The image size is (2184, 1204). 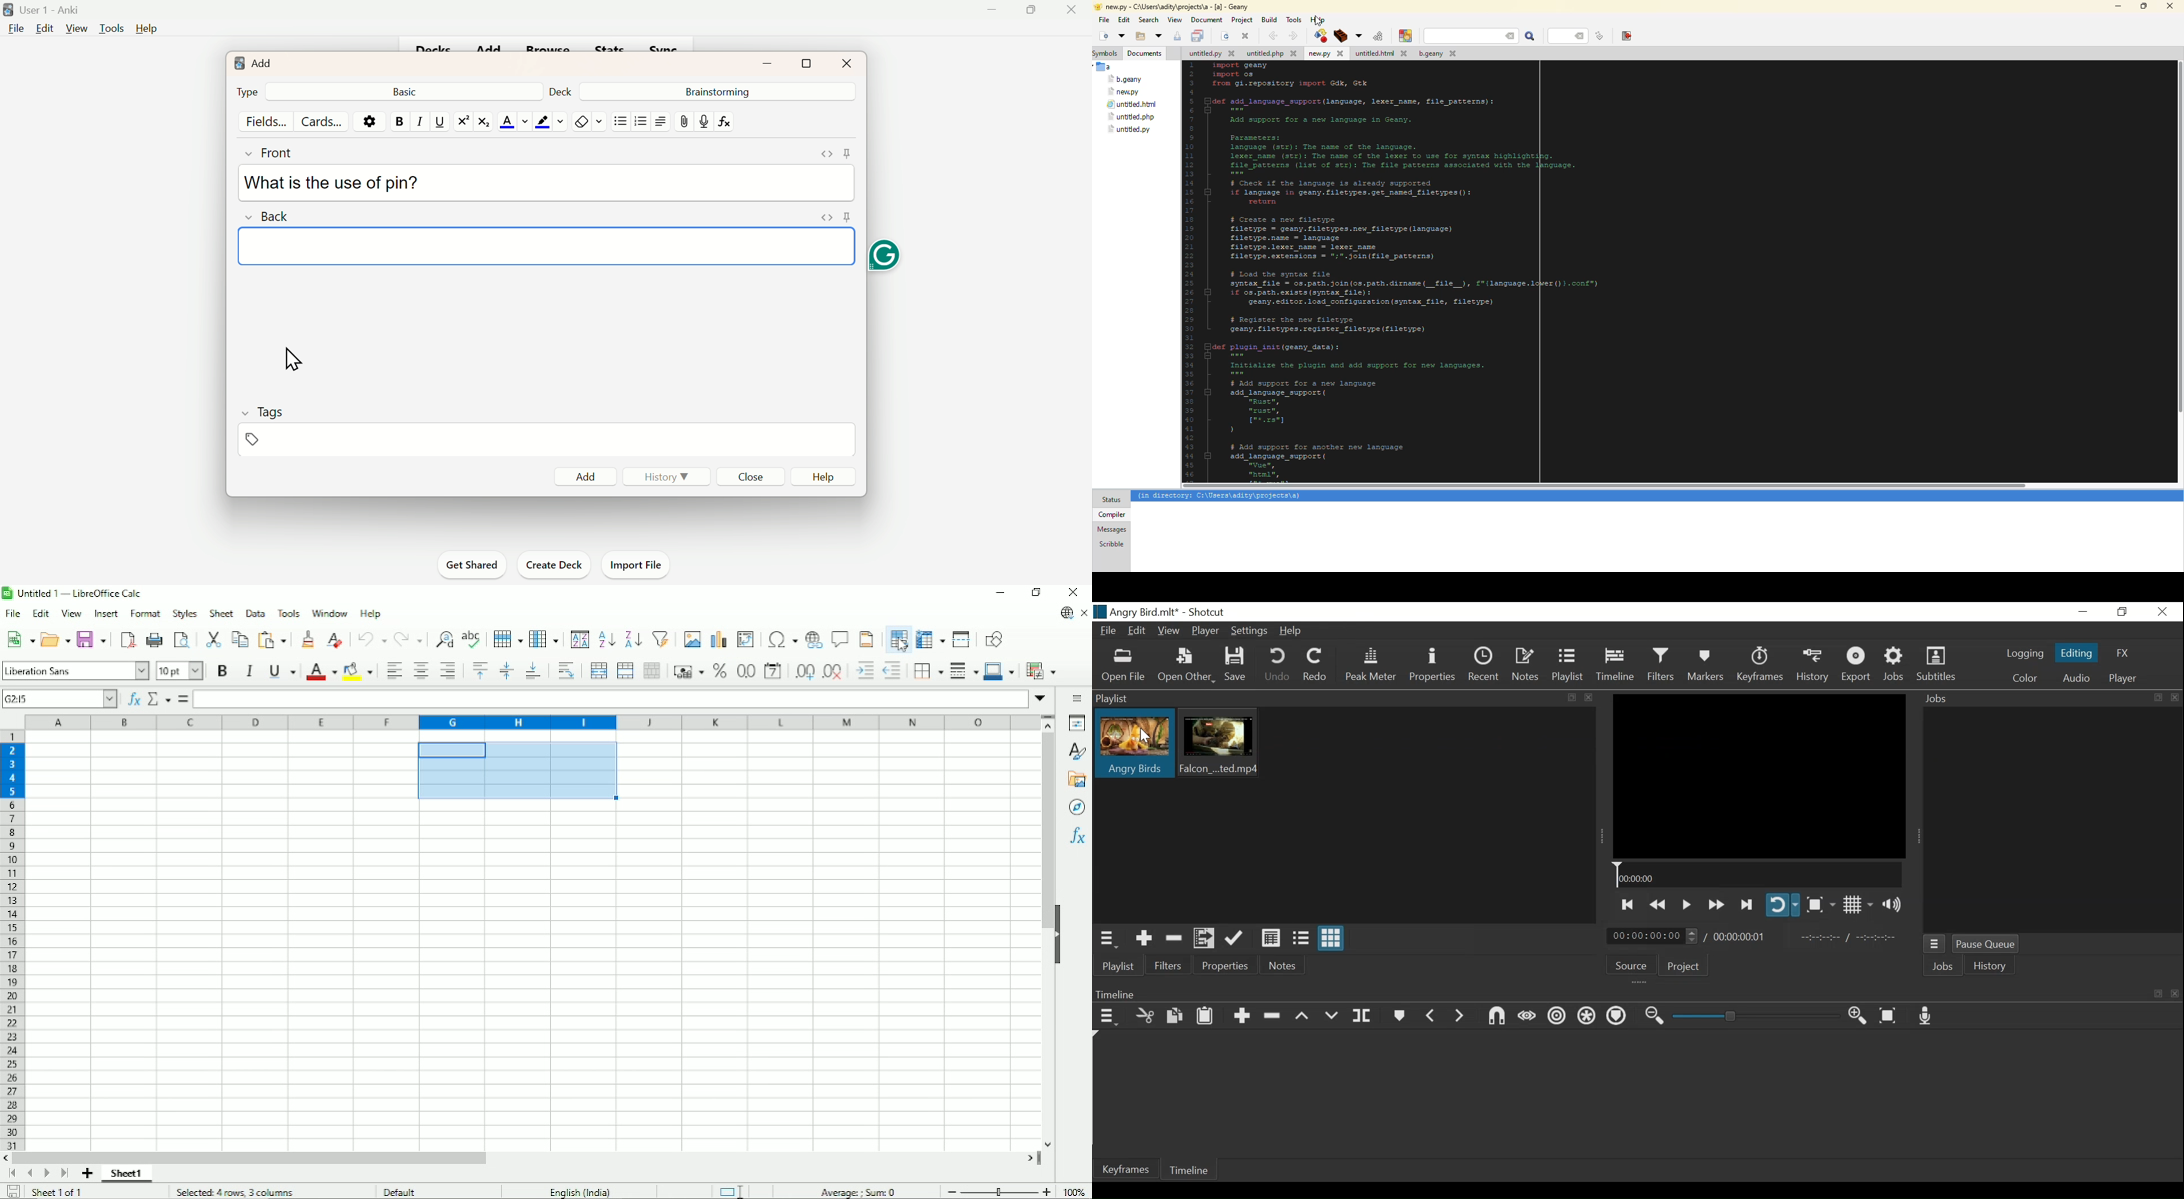 I want to click on Brainstorming, so click(x=715, y=91).